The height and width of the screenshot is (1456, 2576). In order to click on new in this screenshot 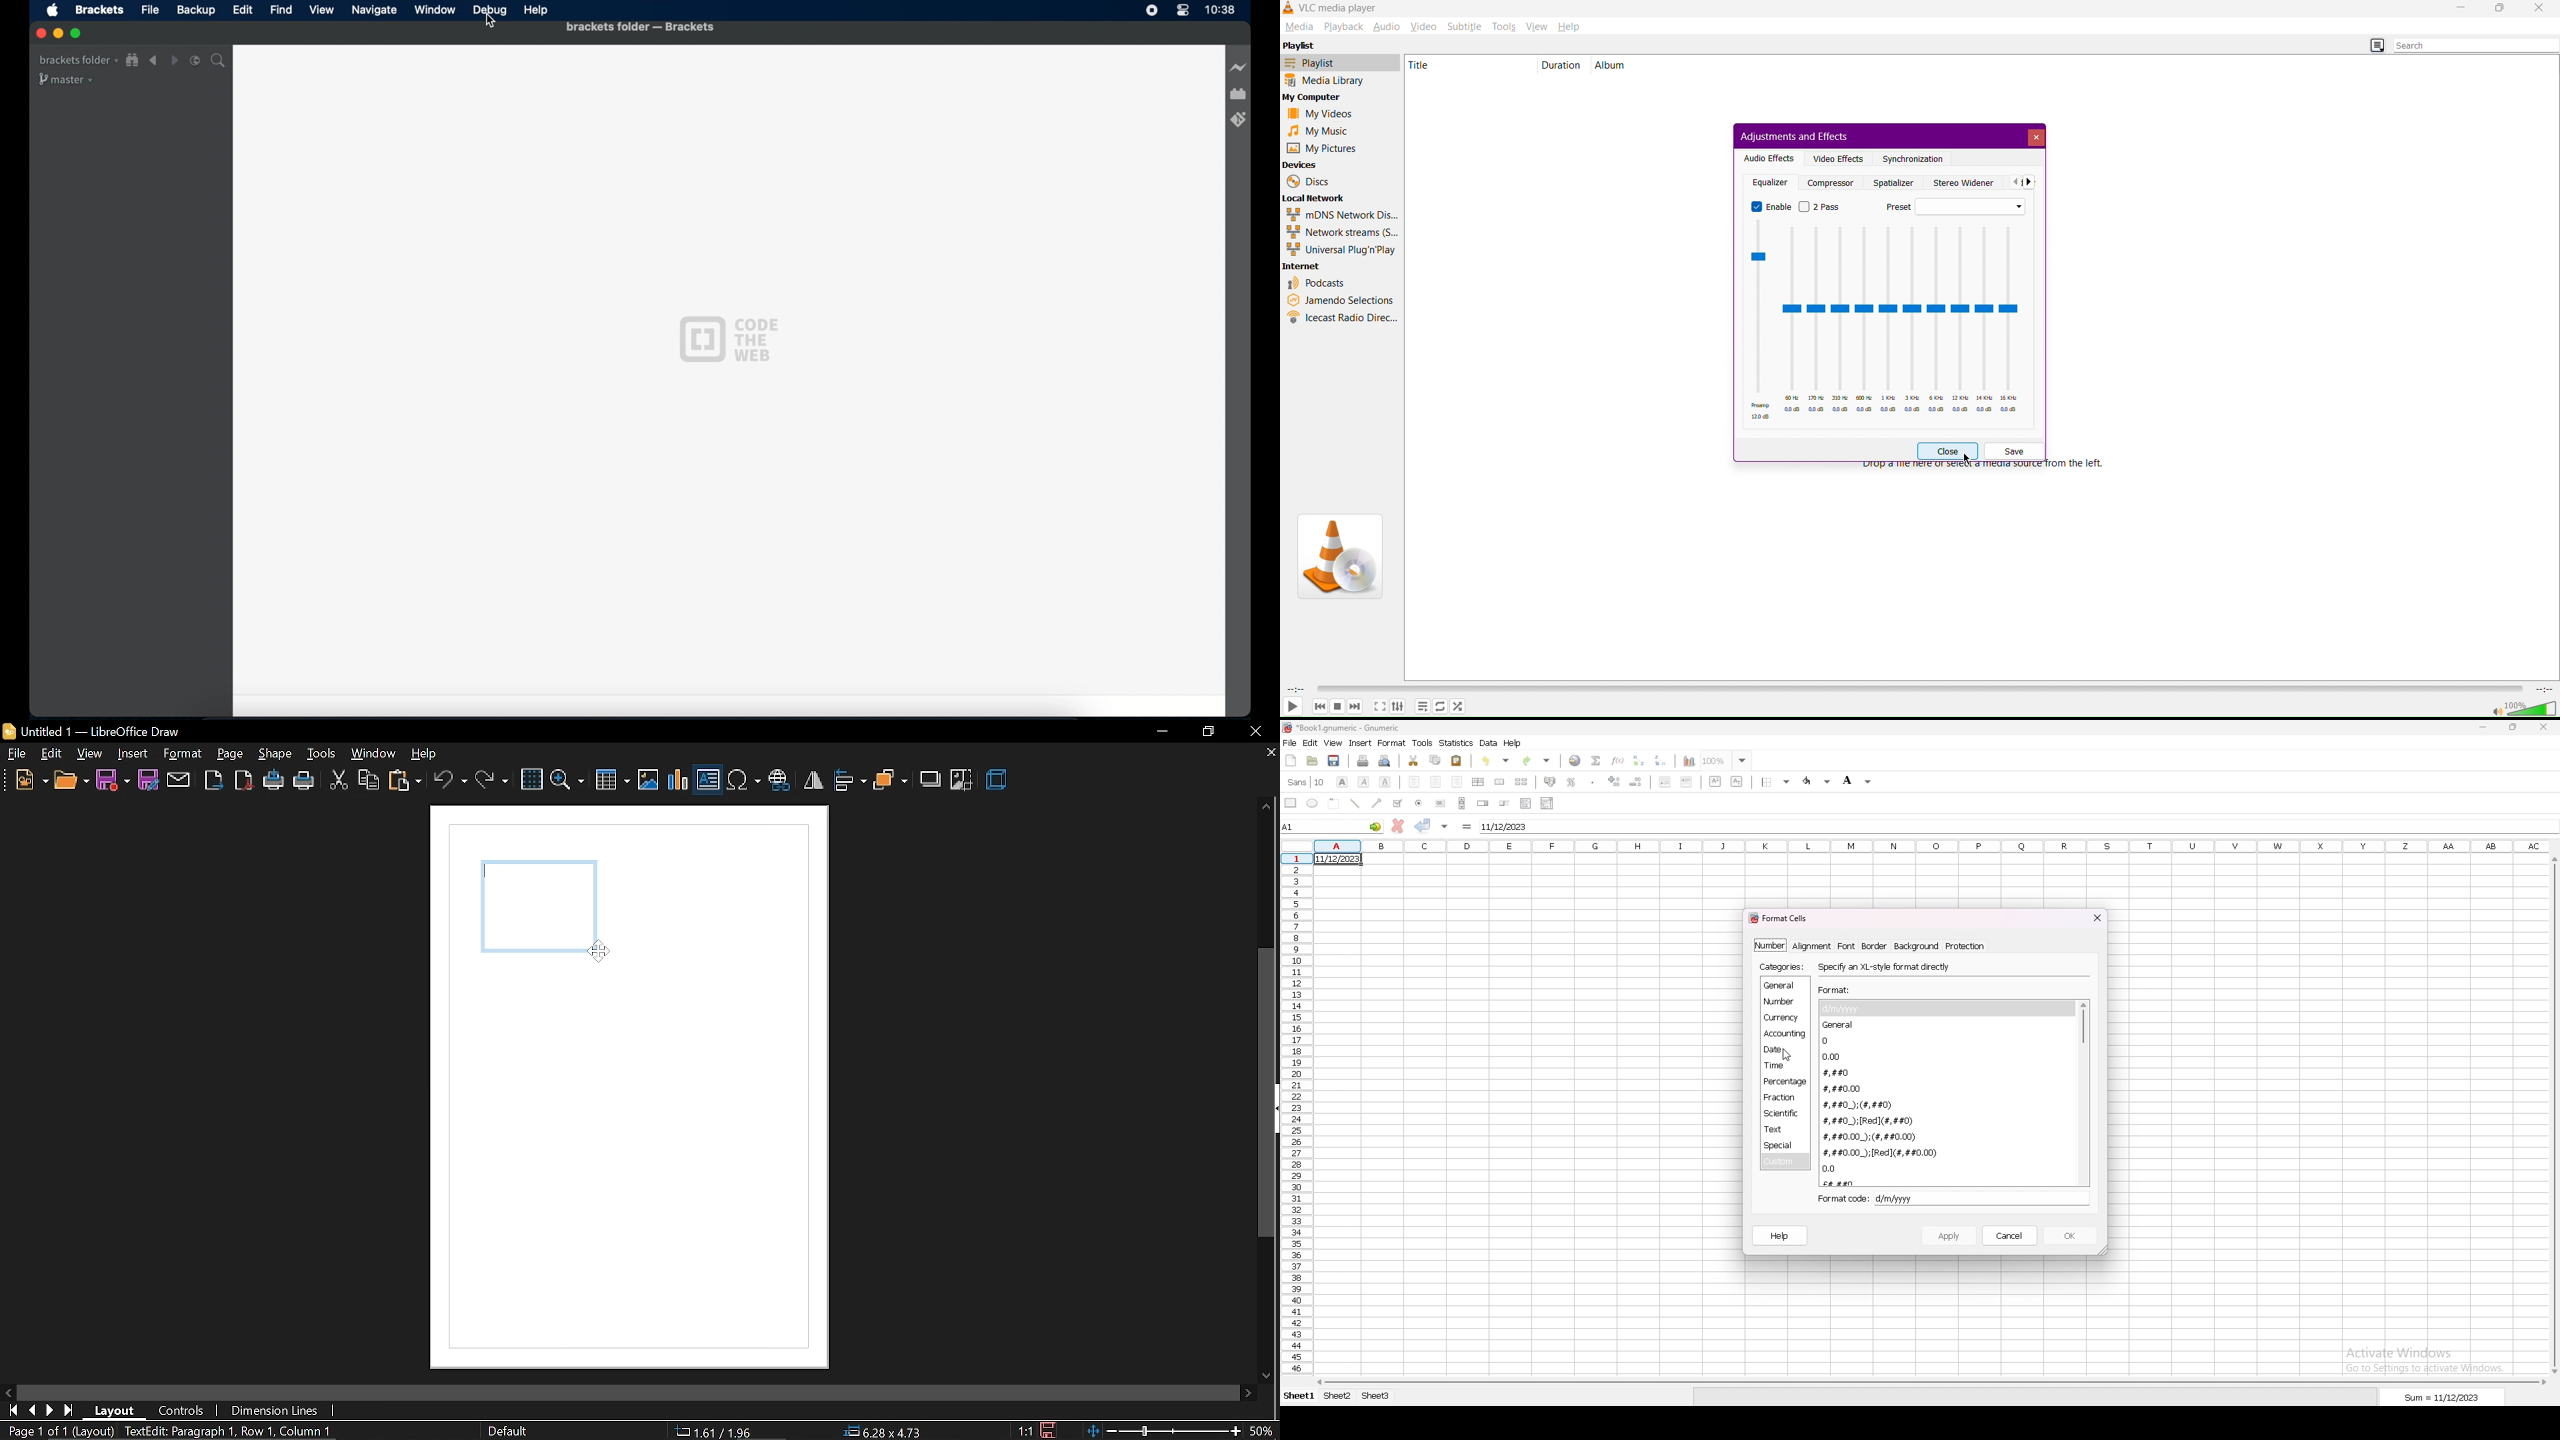, I will do `click(31, 782)`.